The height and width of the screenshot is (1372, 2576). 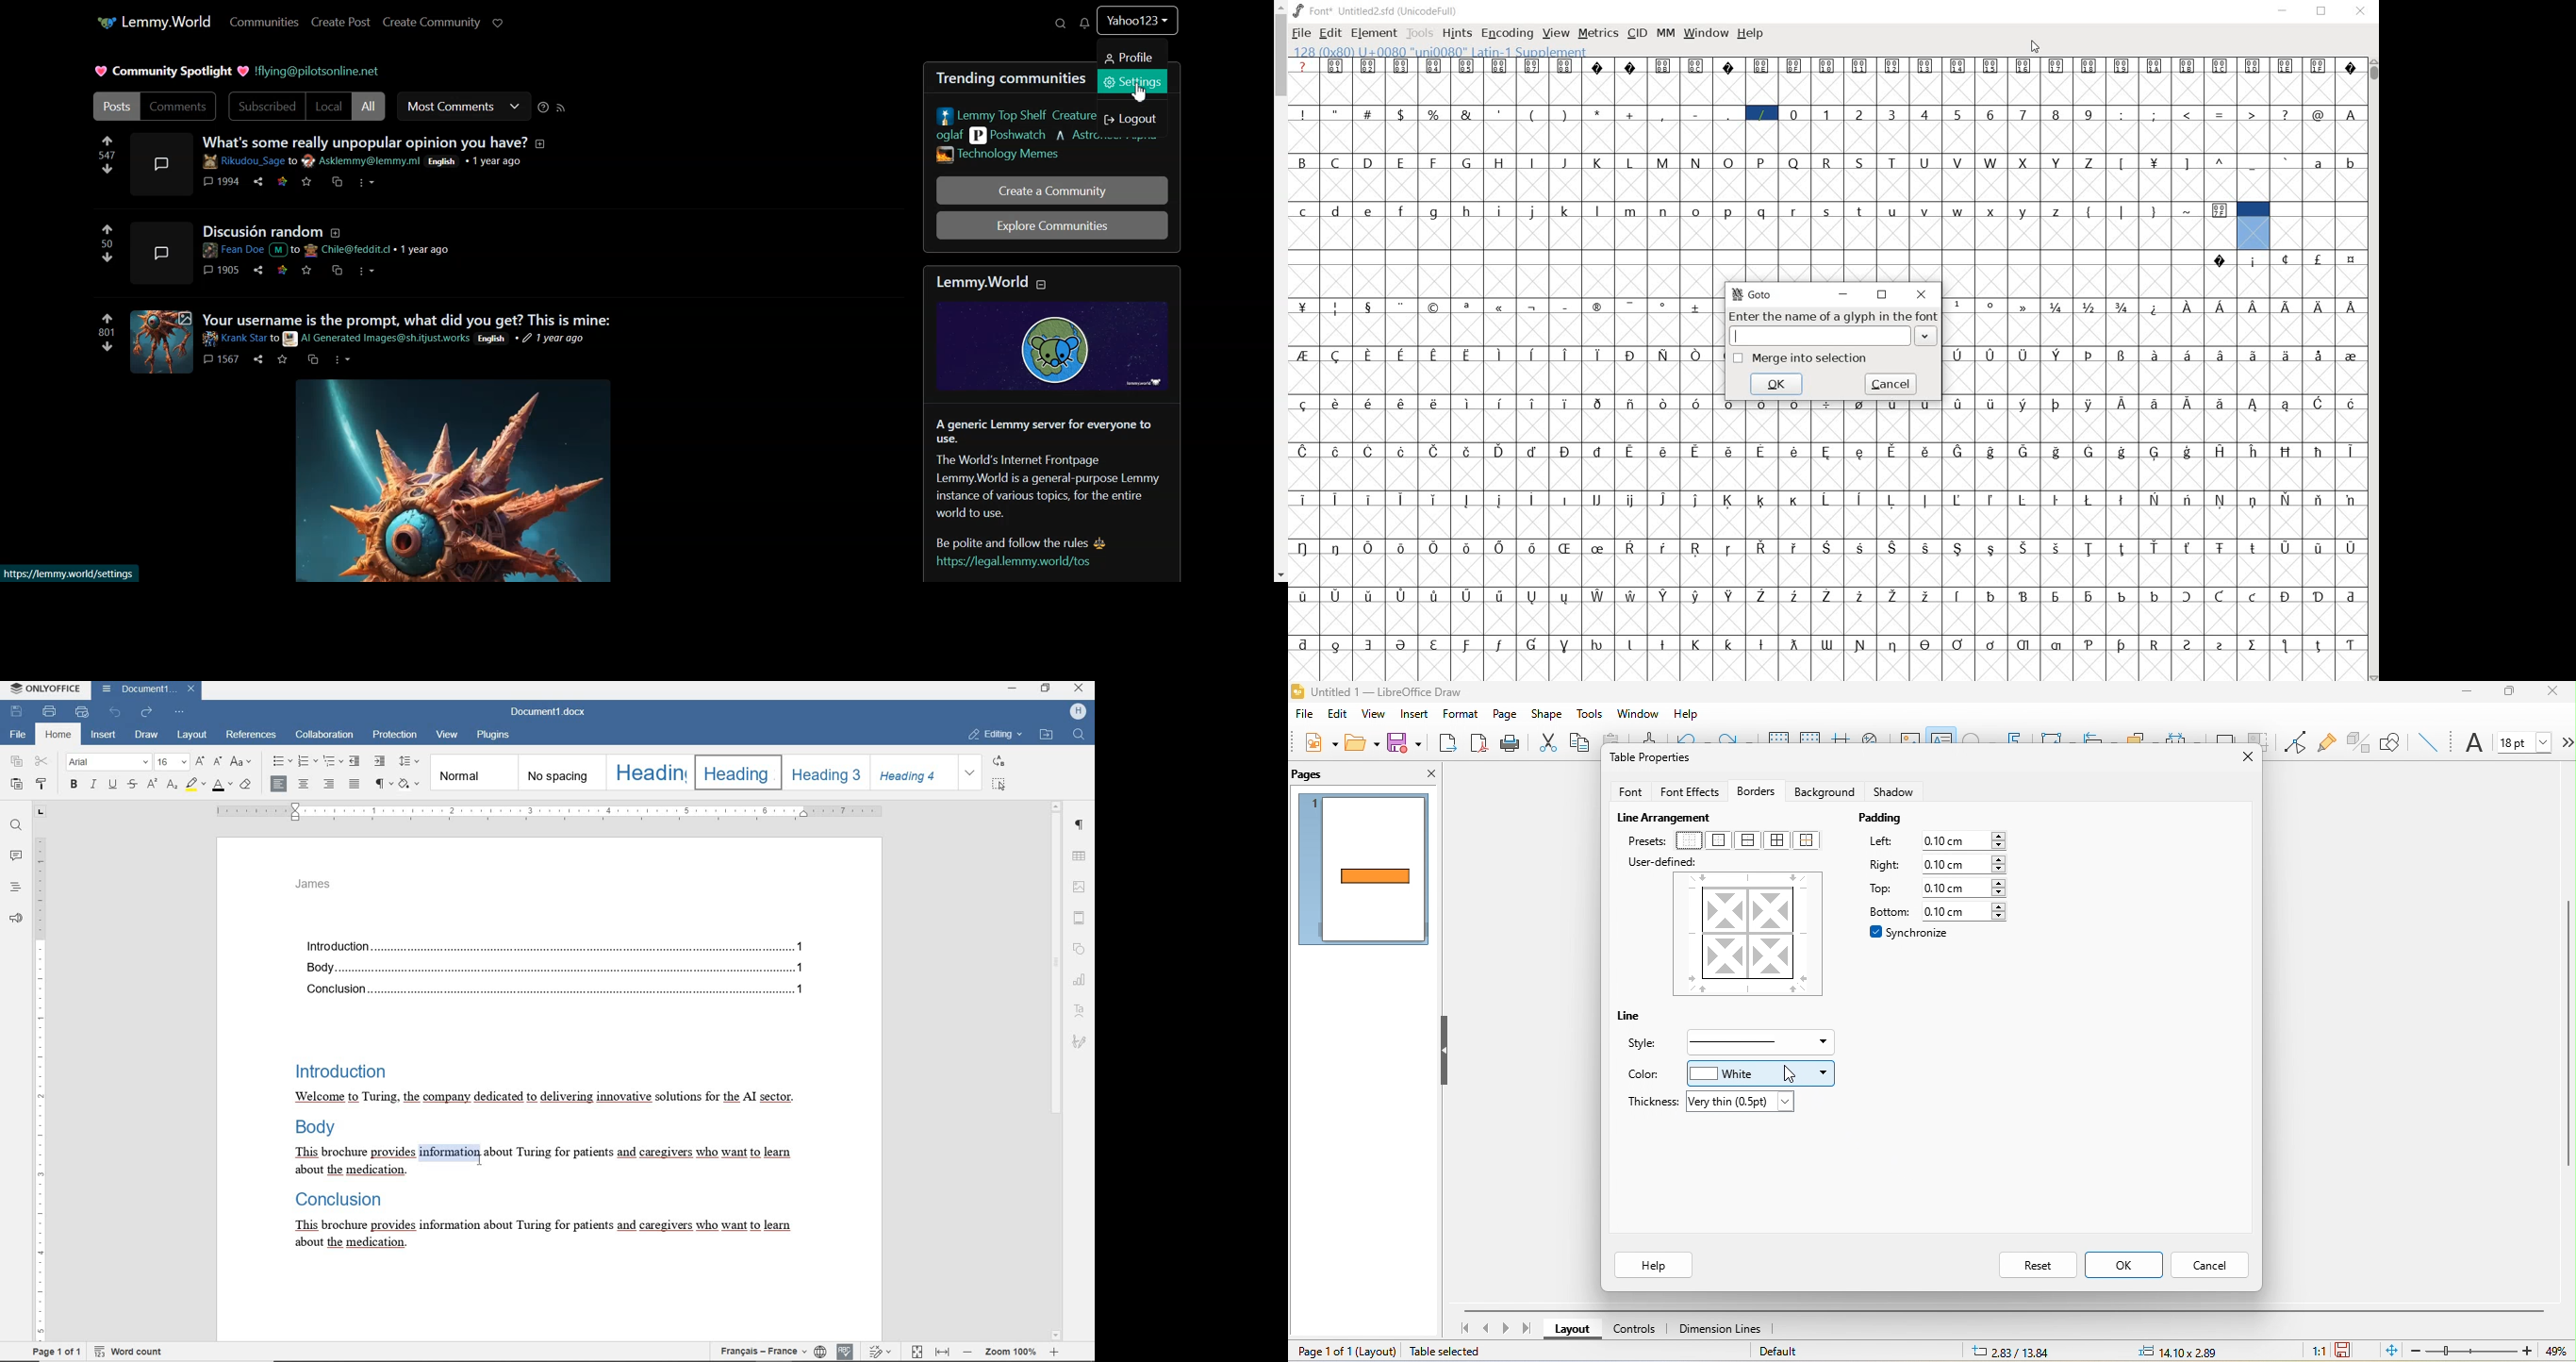 What do you see at coordinates (83, 712) in the screenshot?
I see `QUICK PRINT` at bounding box center [83, 712].